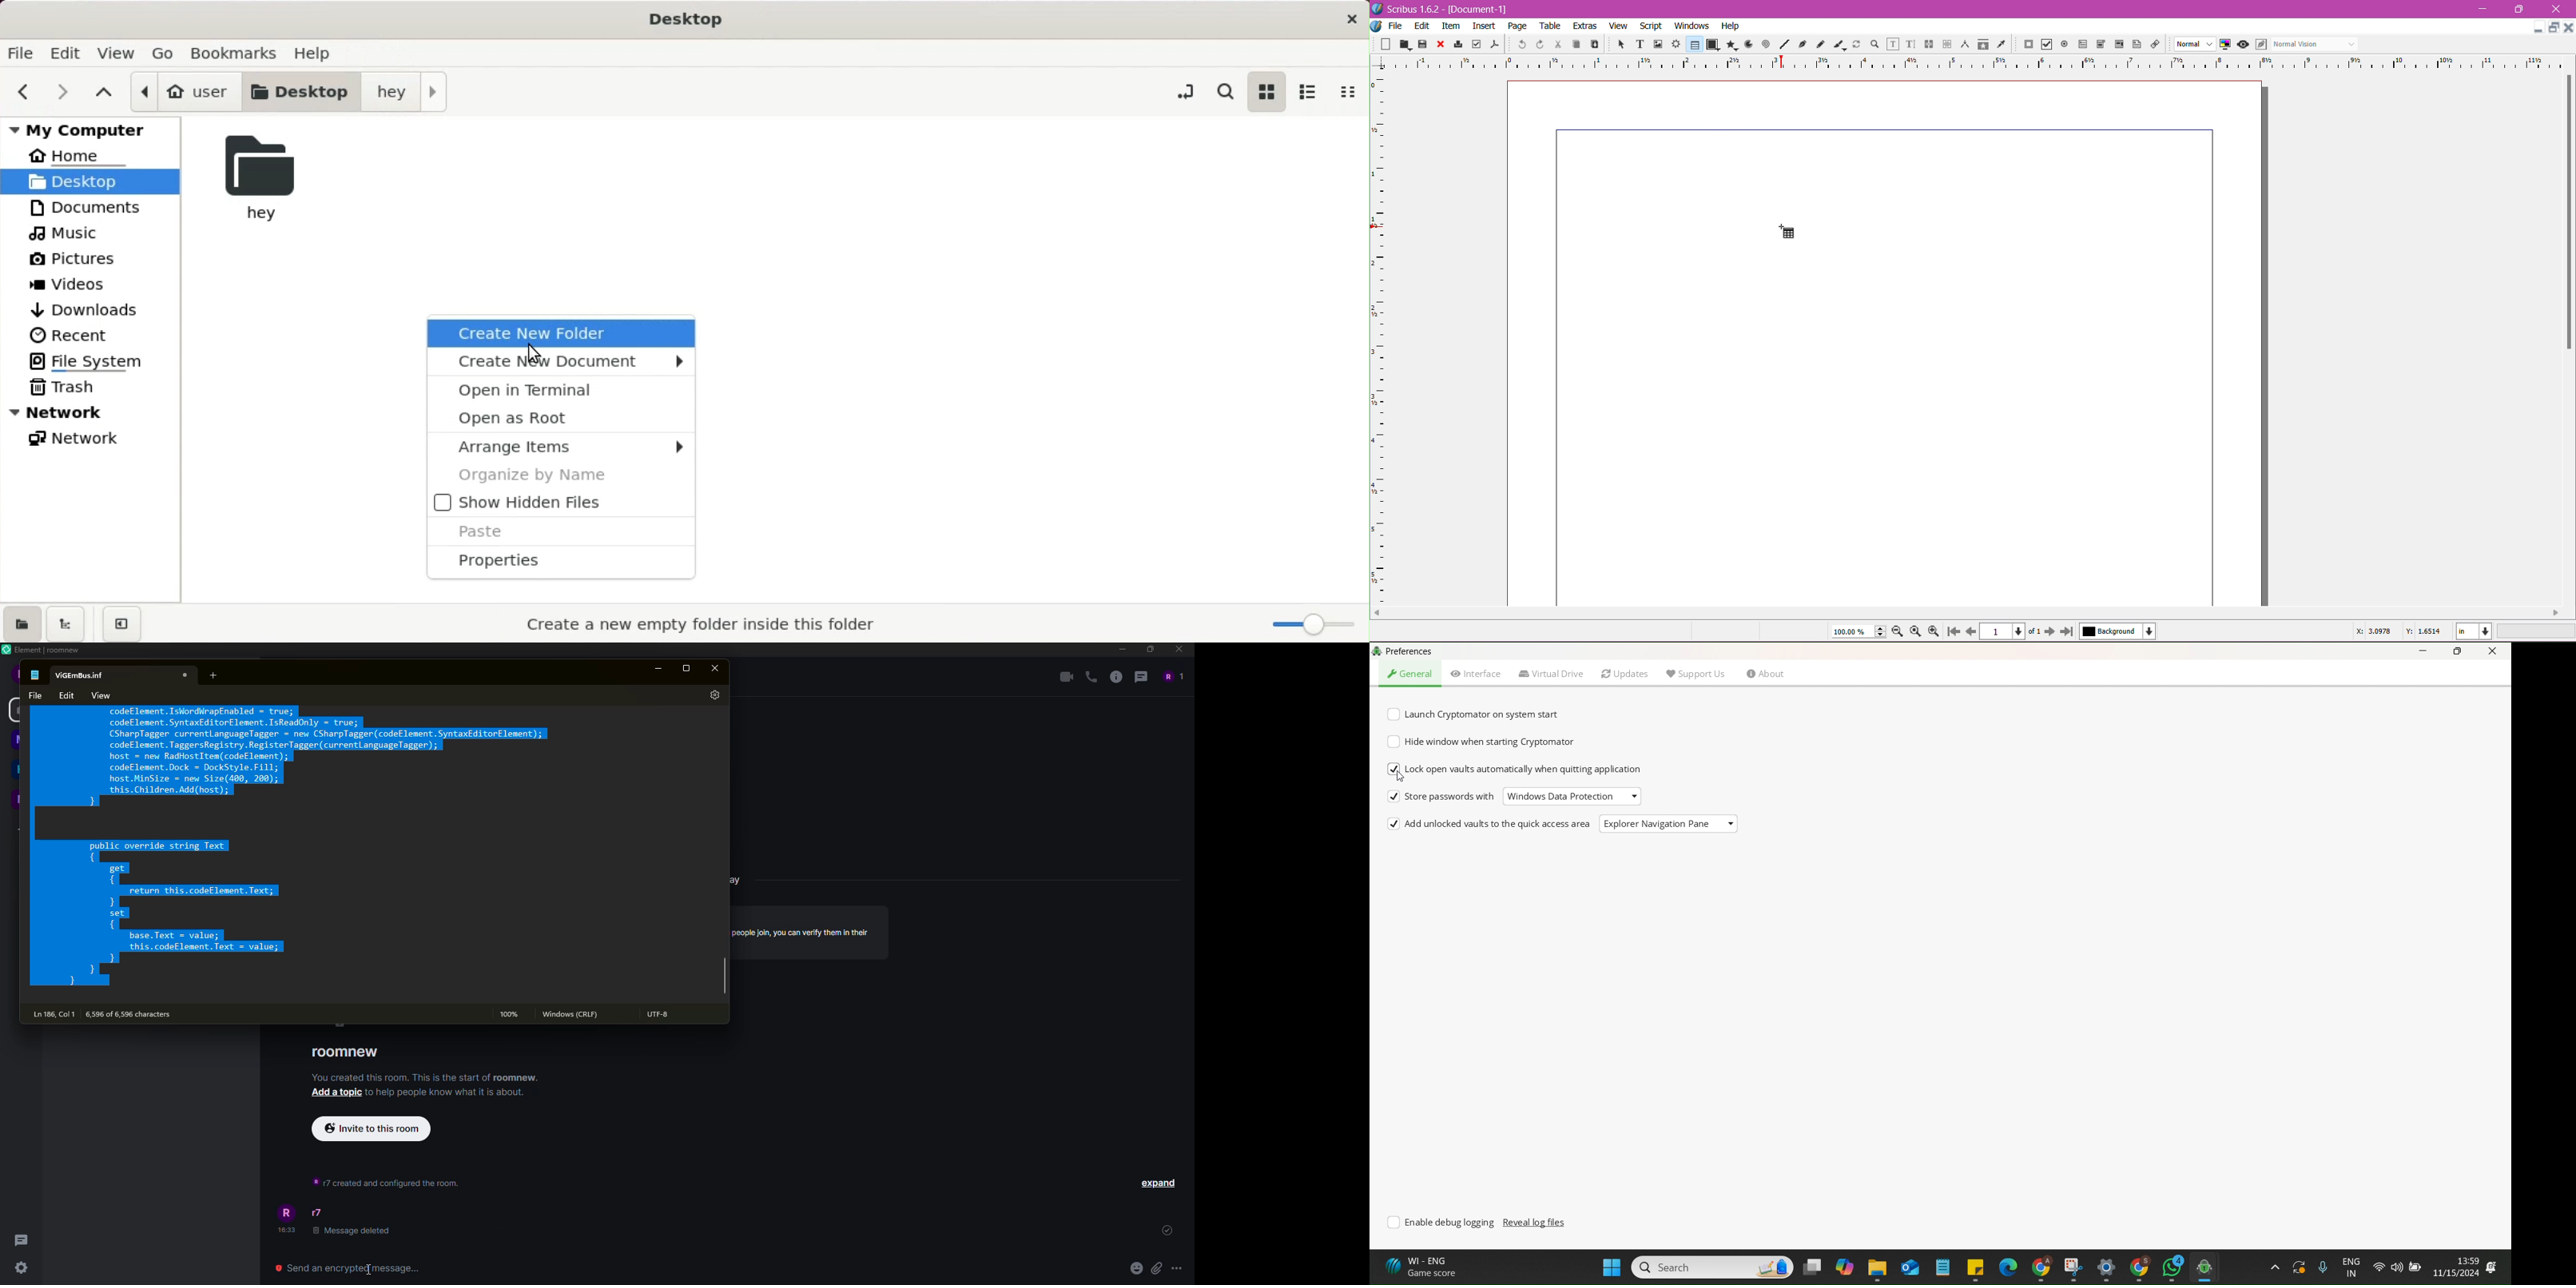  I want to click on bookmarks, so click(240, 51).